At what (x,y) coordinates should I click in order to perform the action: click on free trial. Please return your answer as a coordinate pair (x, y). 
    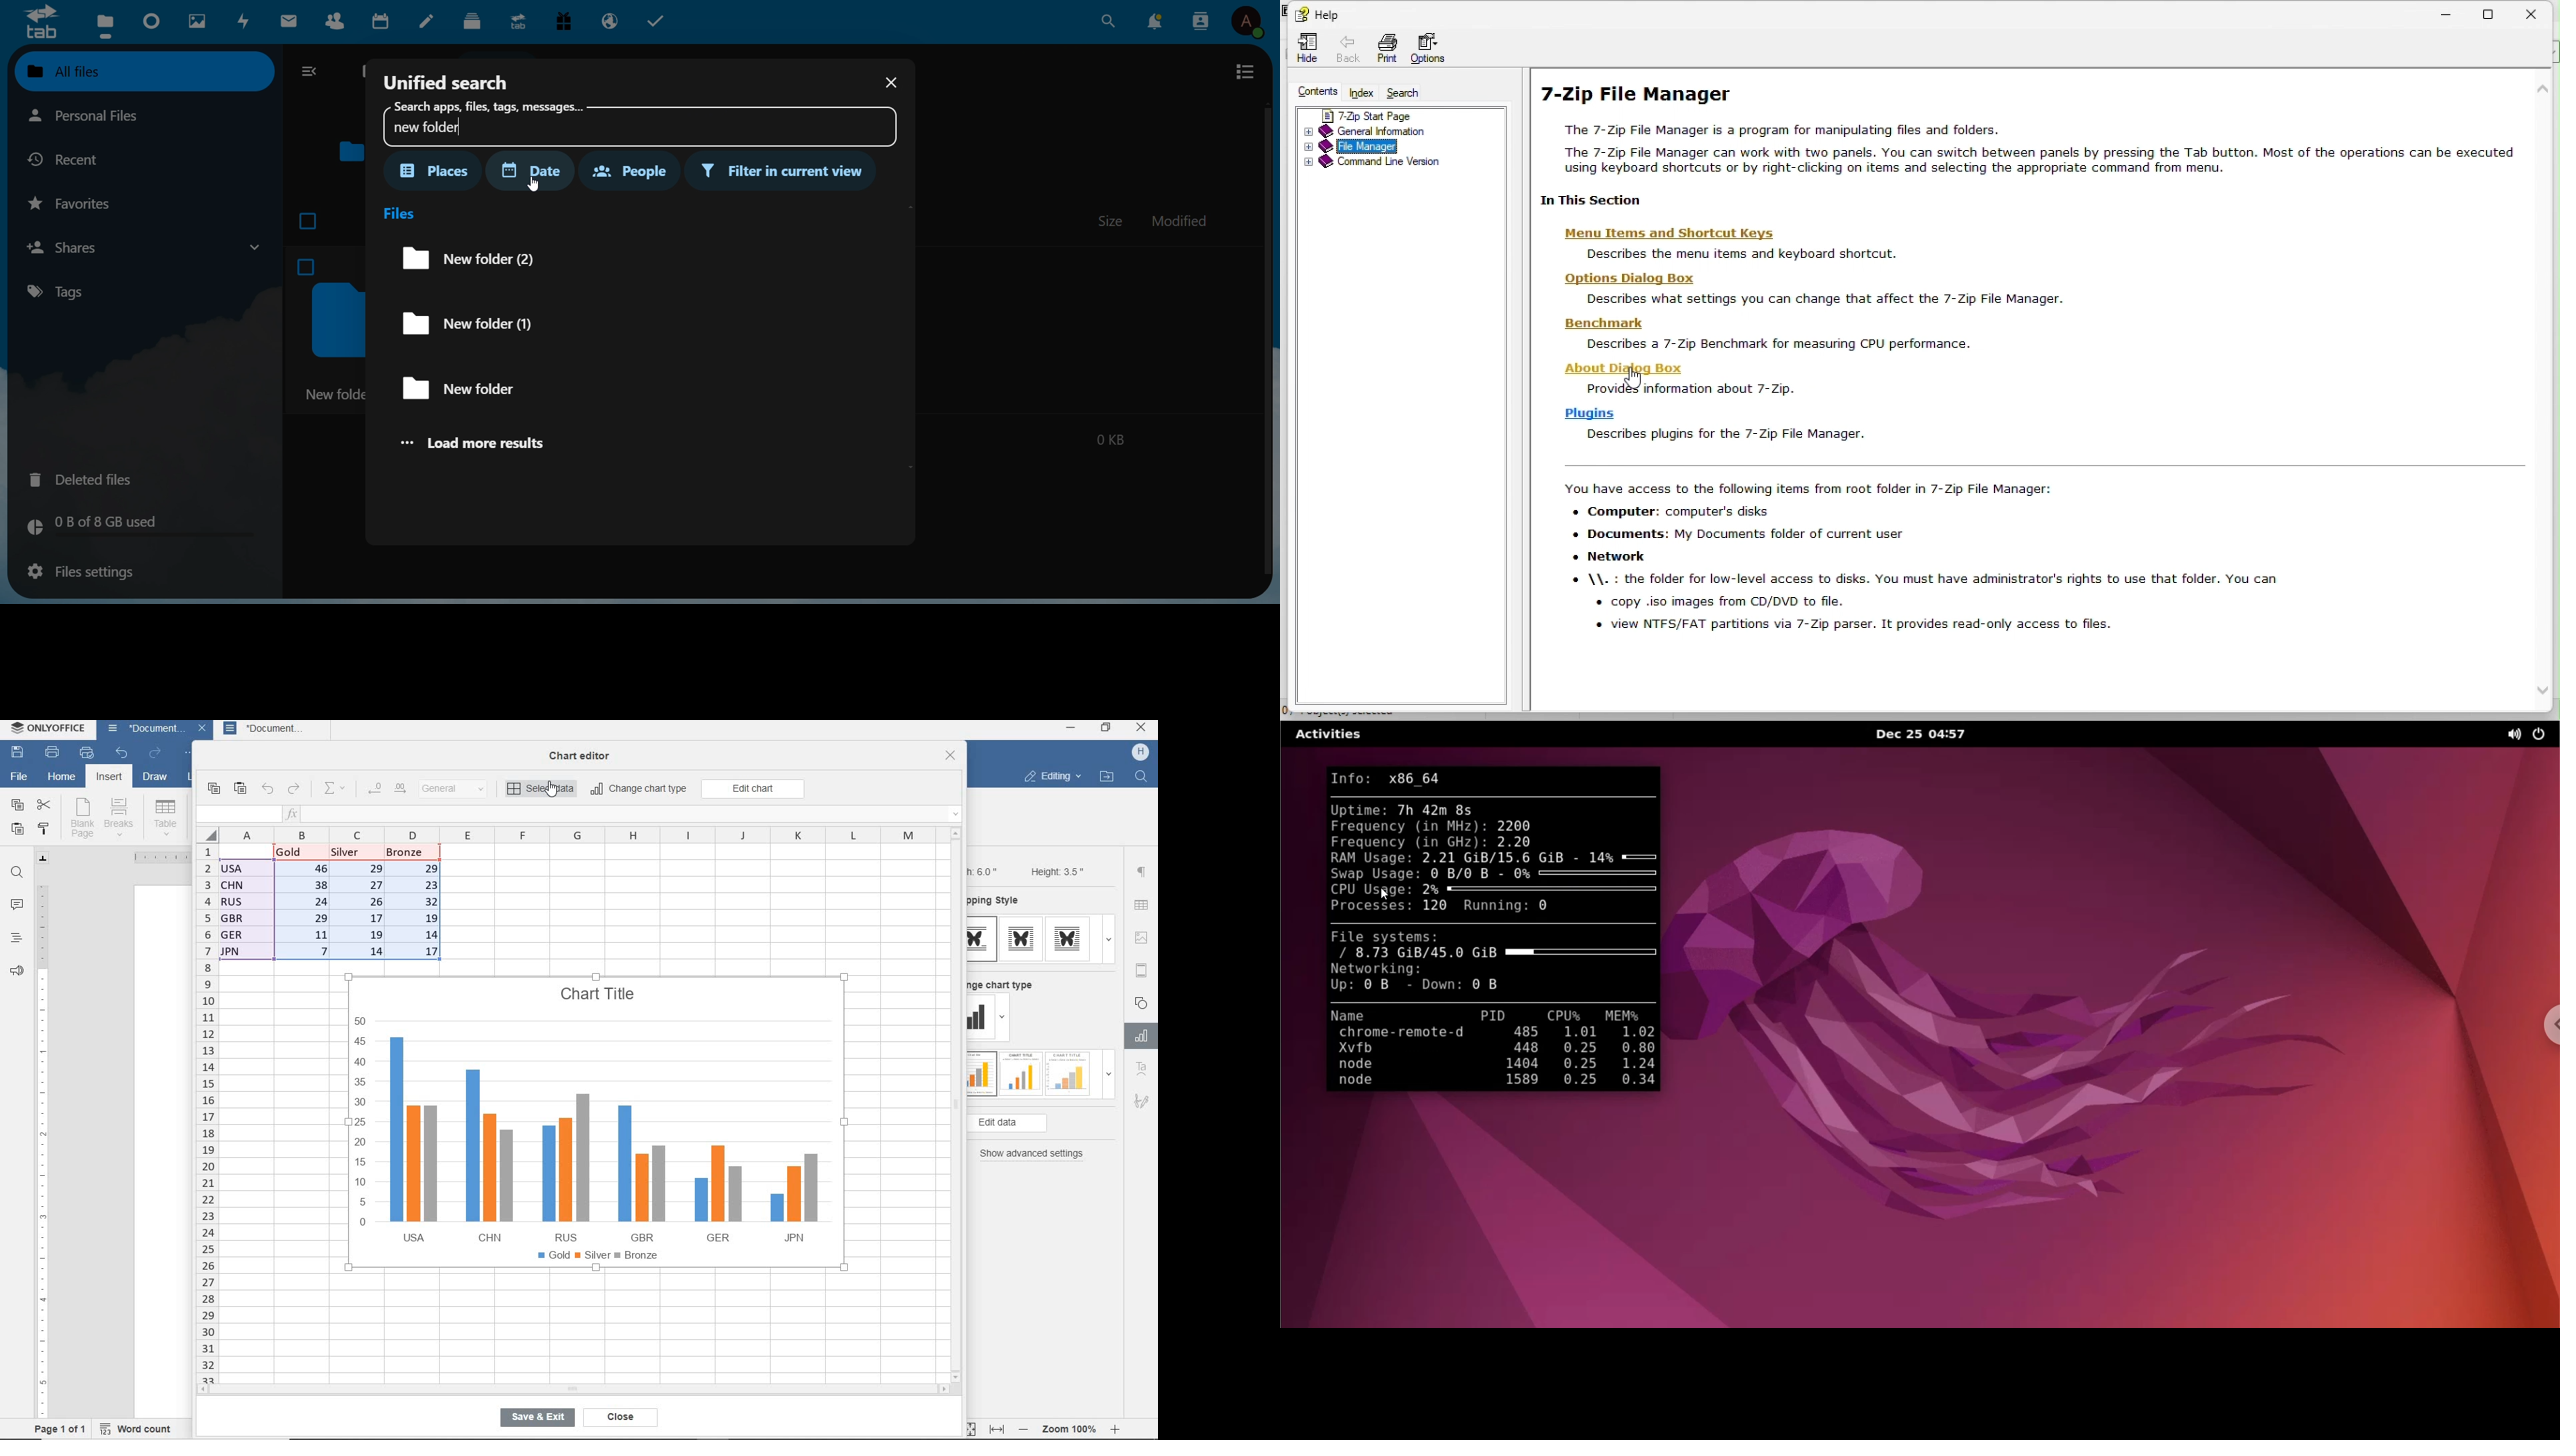
    Looking at the image, I should click on (567, 23).